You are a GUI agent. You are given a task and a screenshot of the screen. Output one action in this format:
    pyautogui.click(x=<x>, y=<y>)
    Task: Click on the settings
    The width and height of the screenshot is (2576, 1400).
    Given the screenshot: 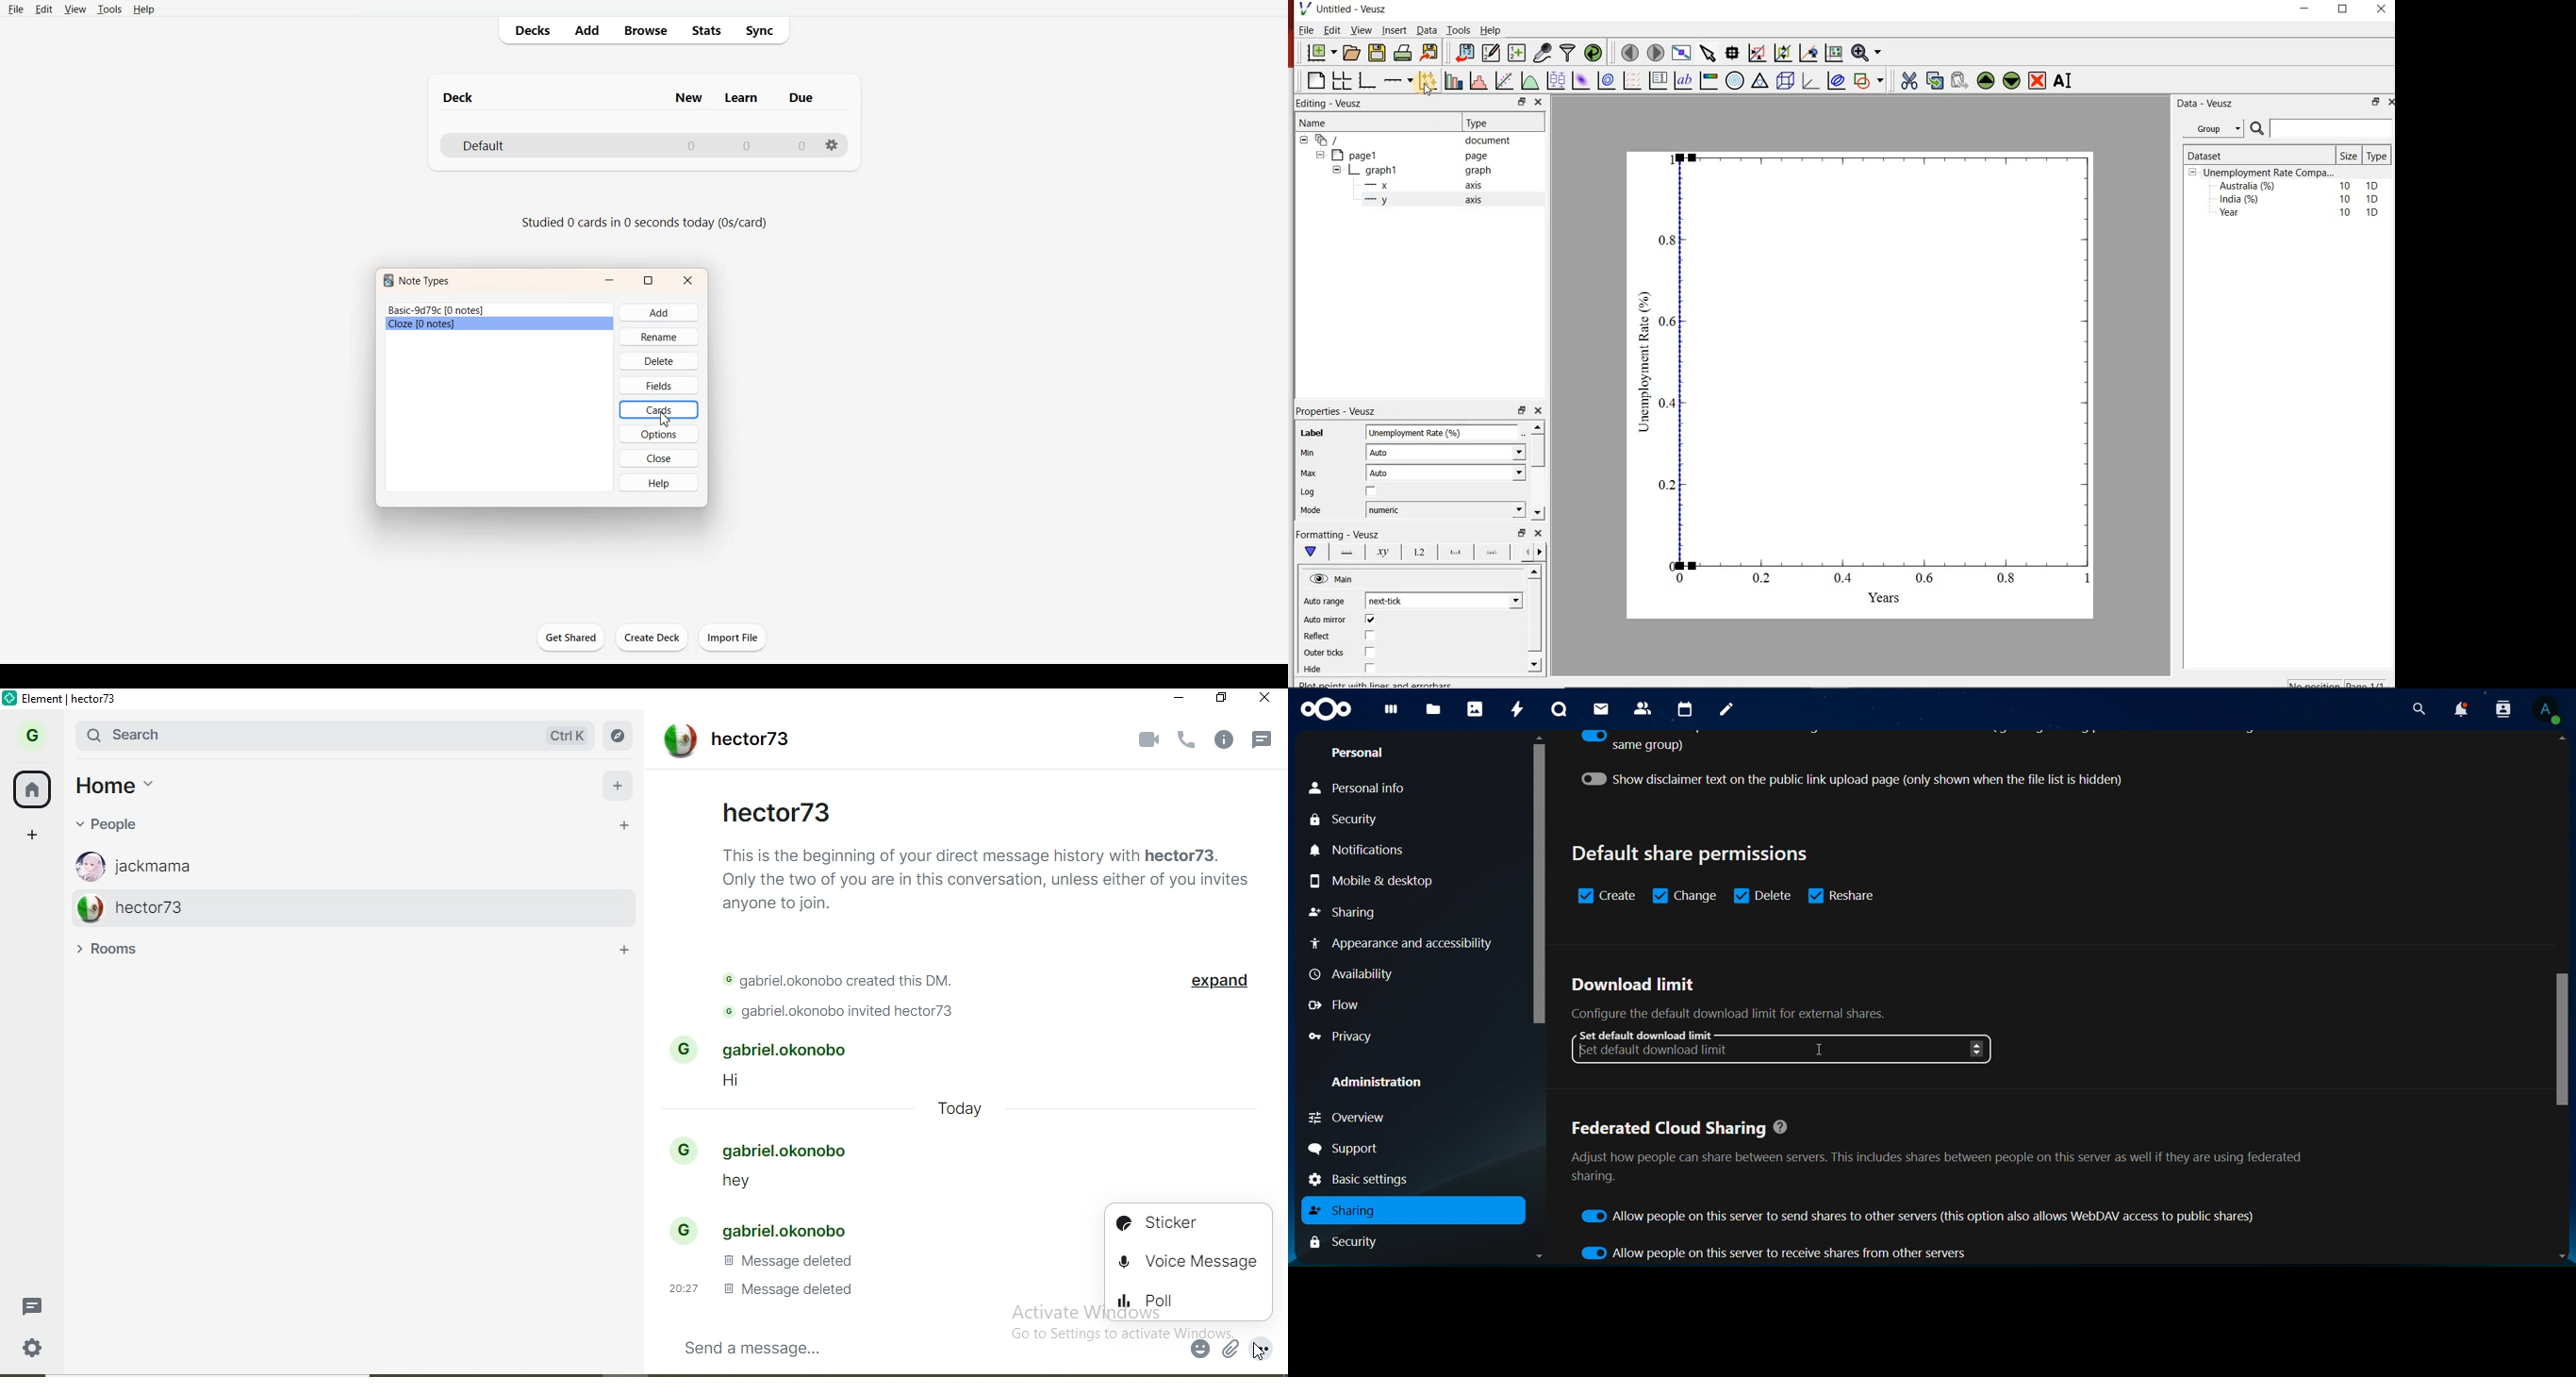 What is the action you would take?
    pyautogui.click(x=43, y=1352)
    